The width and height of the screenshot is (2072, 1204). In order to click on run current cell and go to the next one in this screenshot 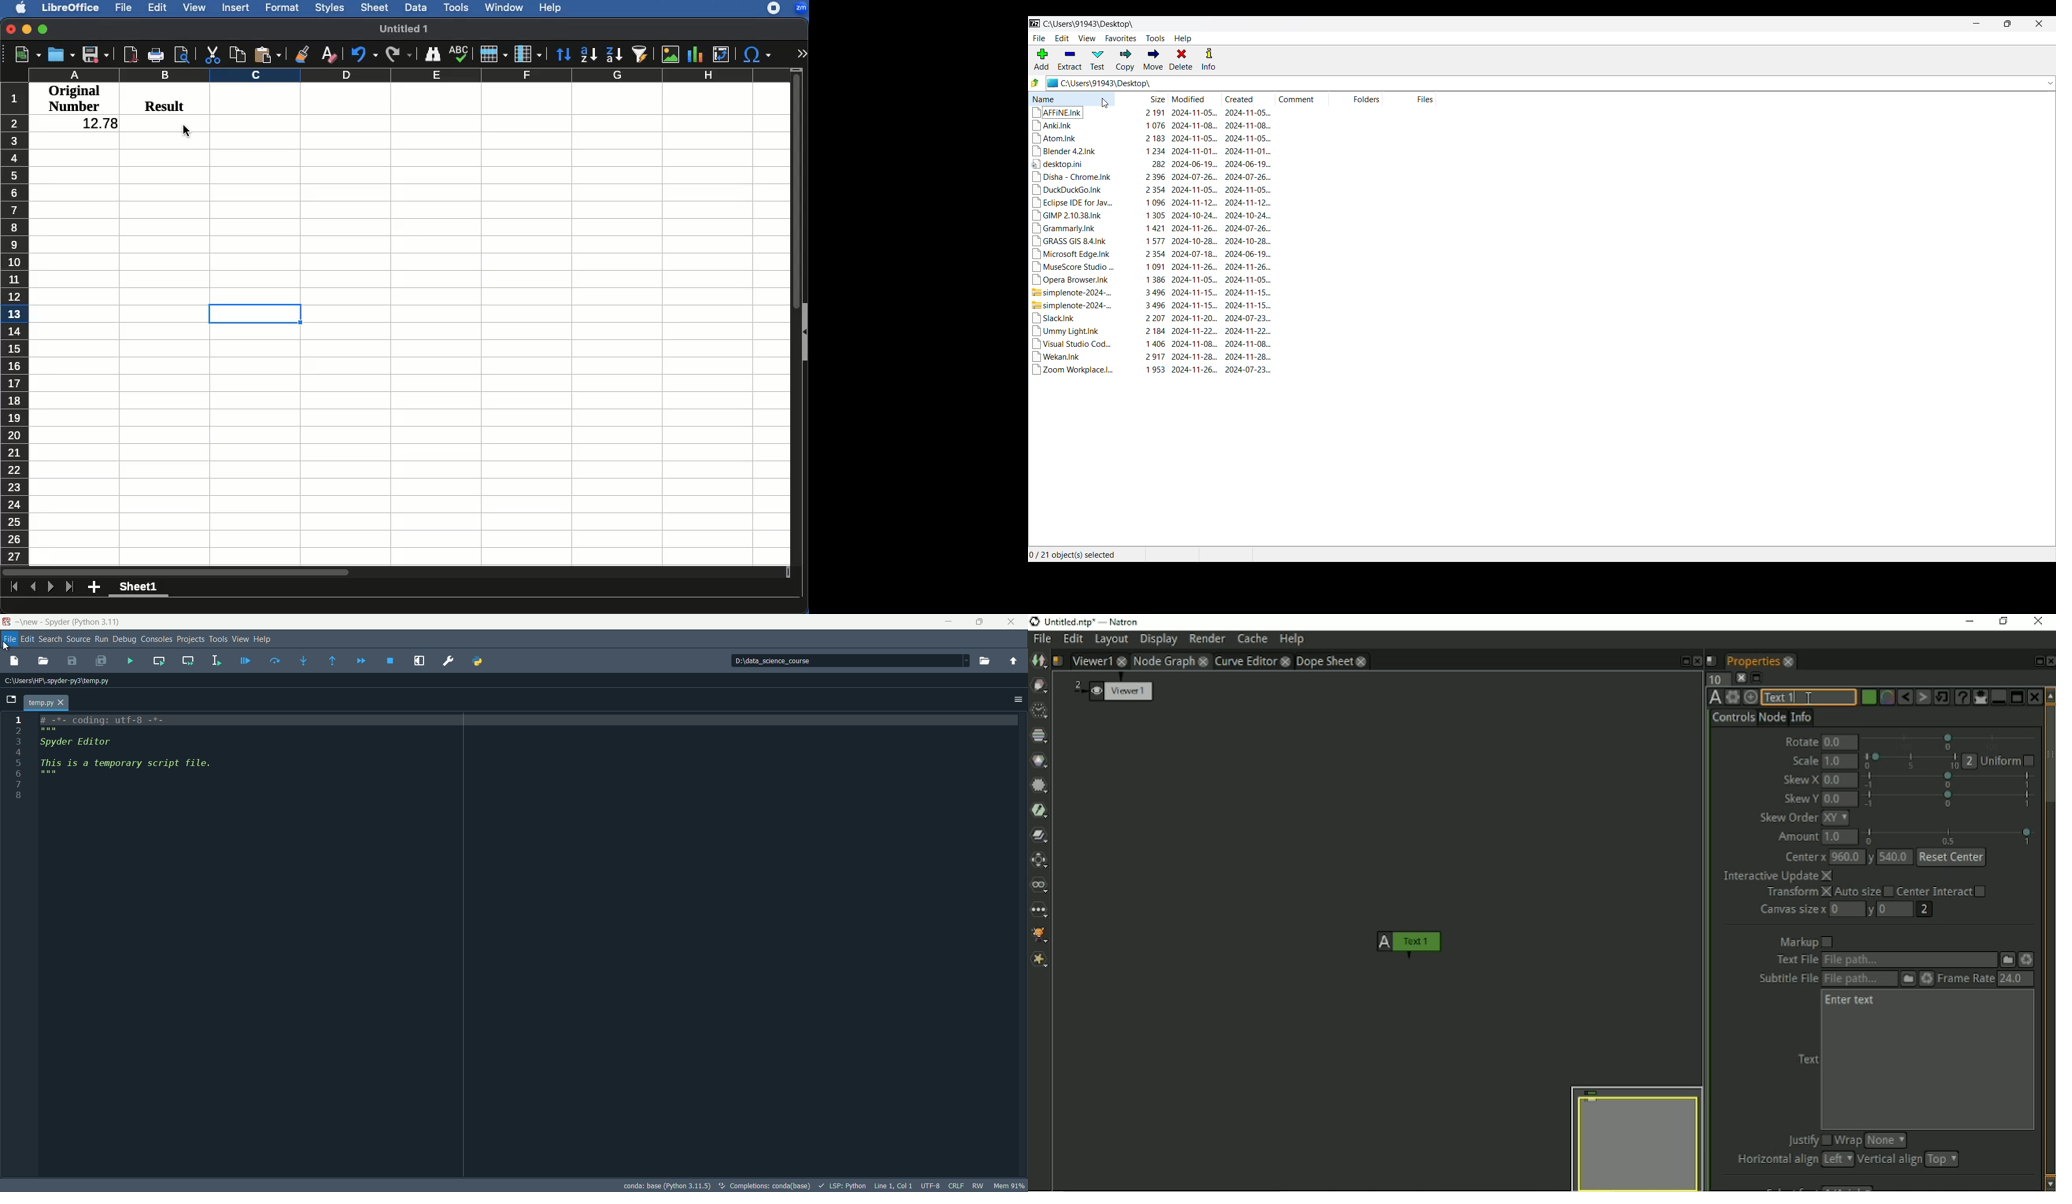, I will do `click(190, 661)`.